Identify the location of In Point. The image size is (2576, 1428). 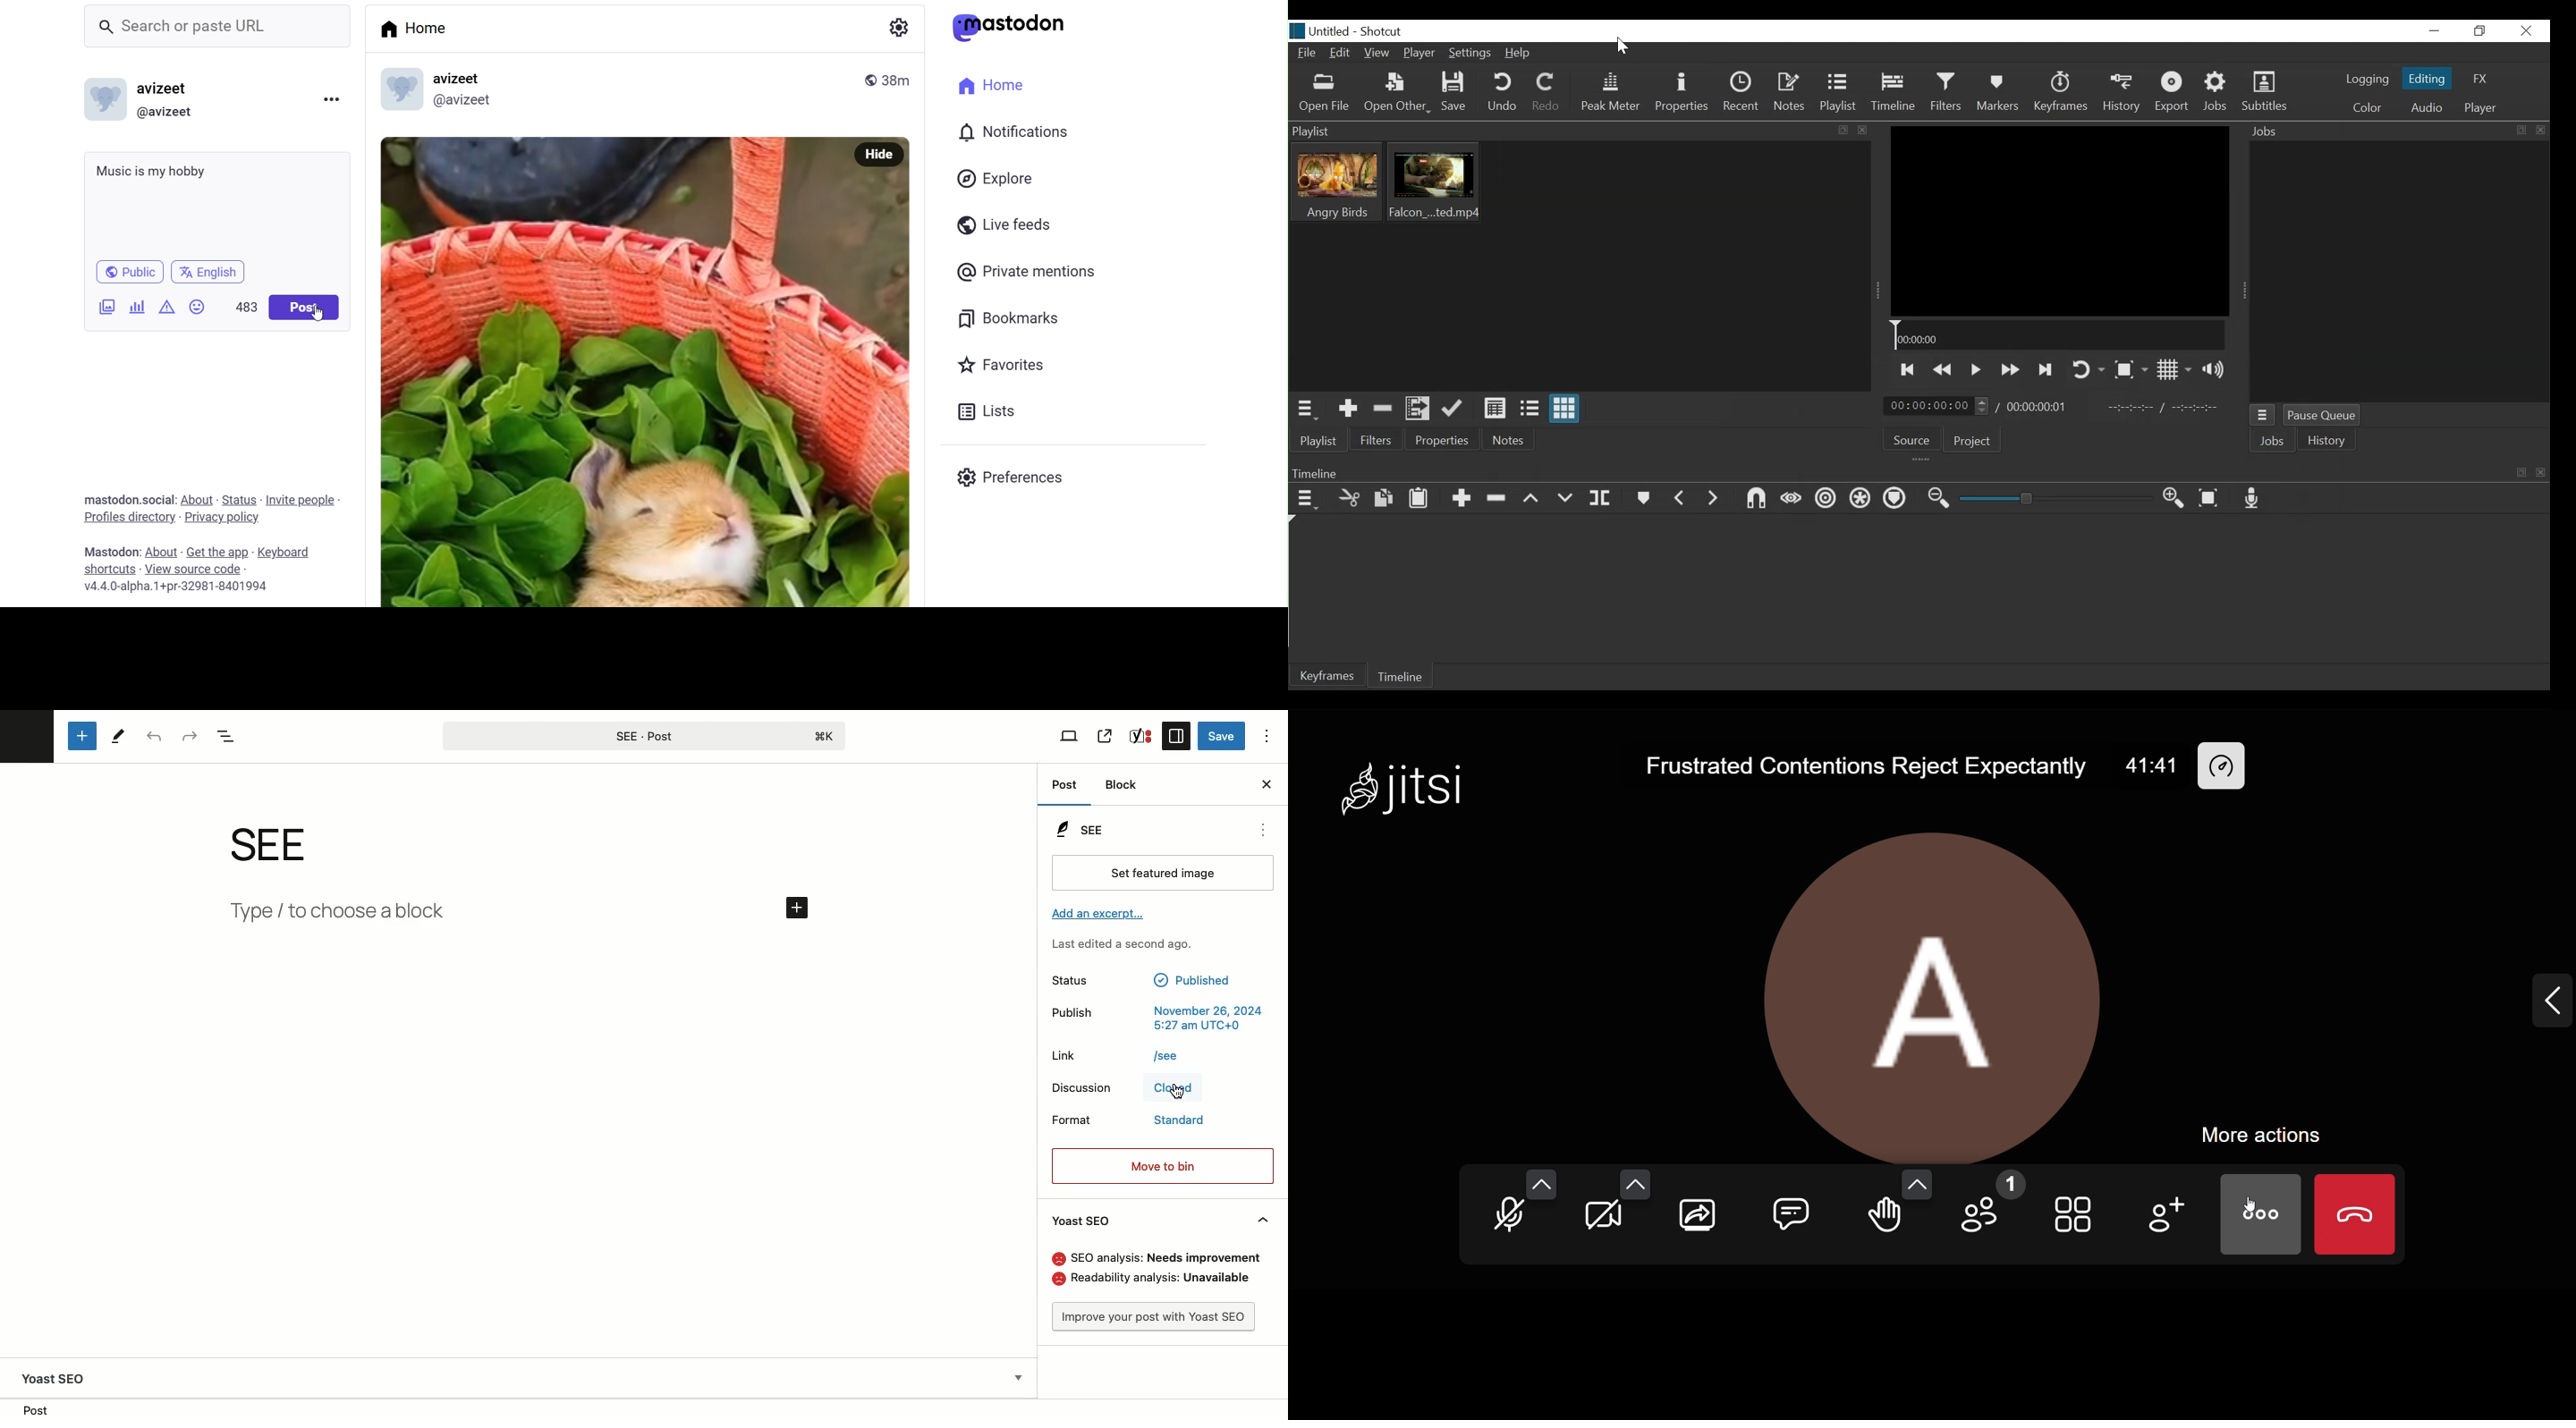
(2163, 408).